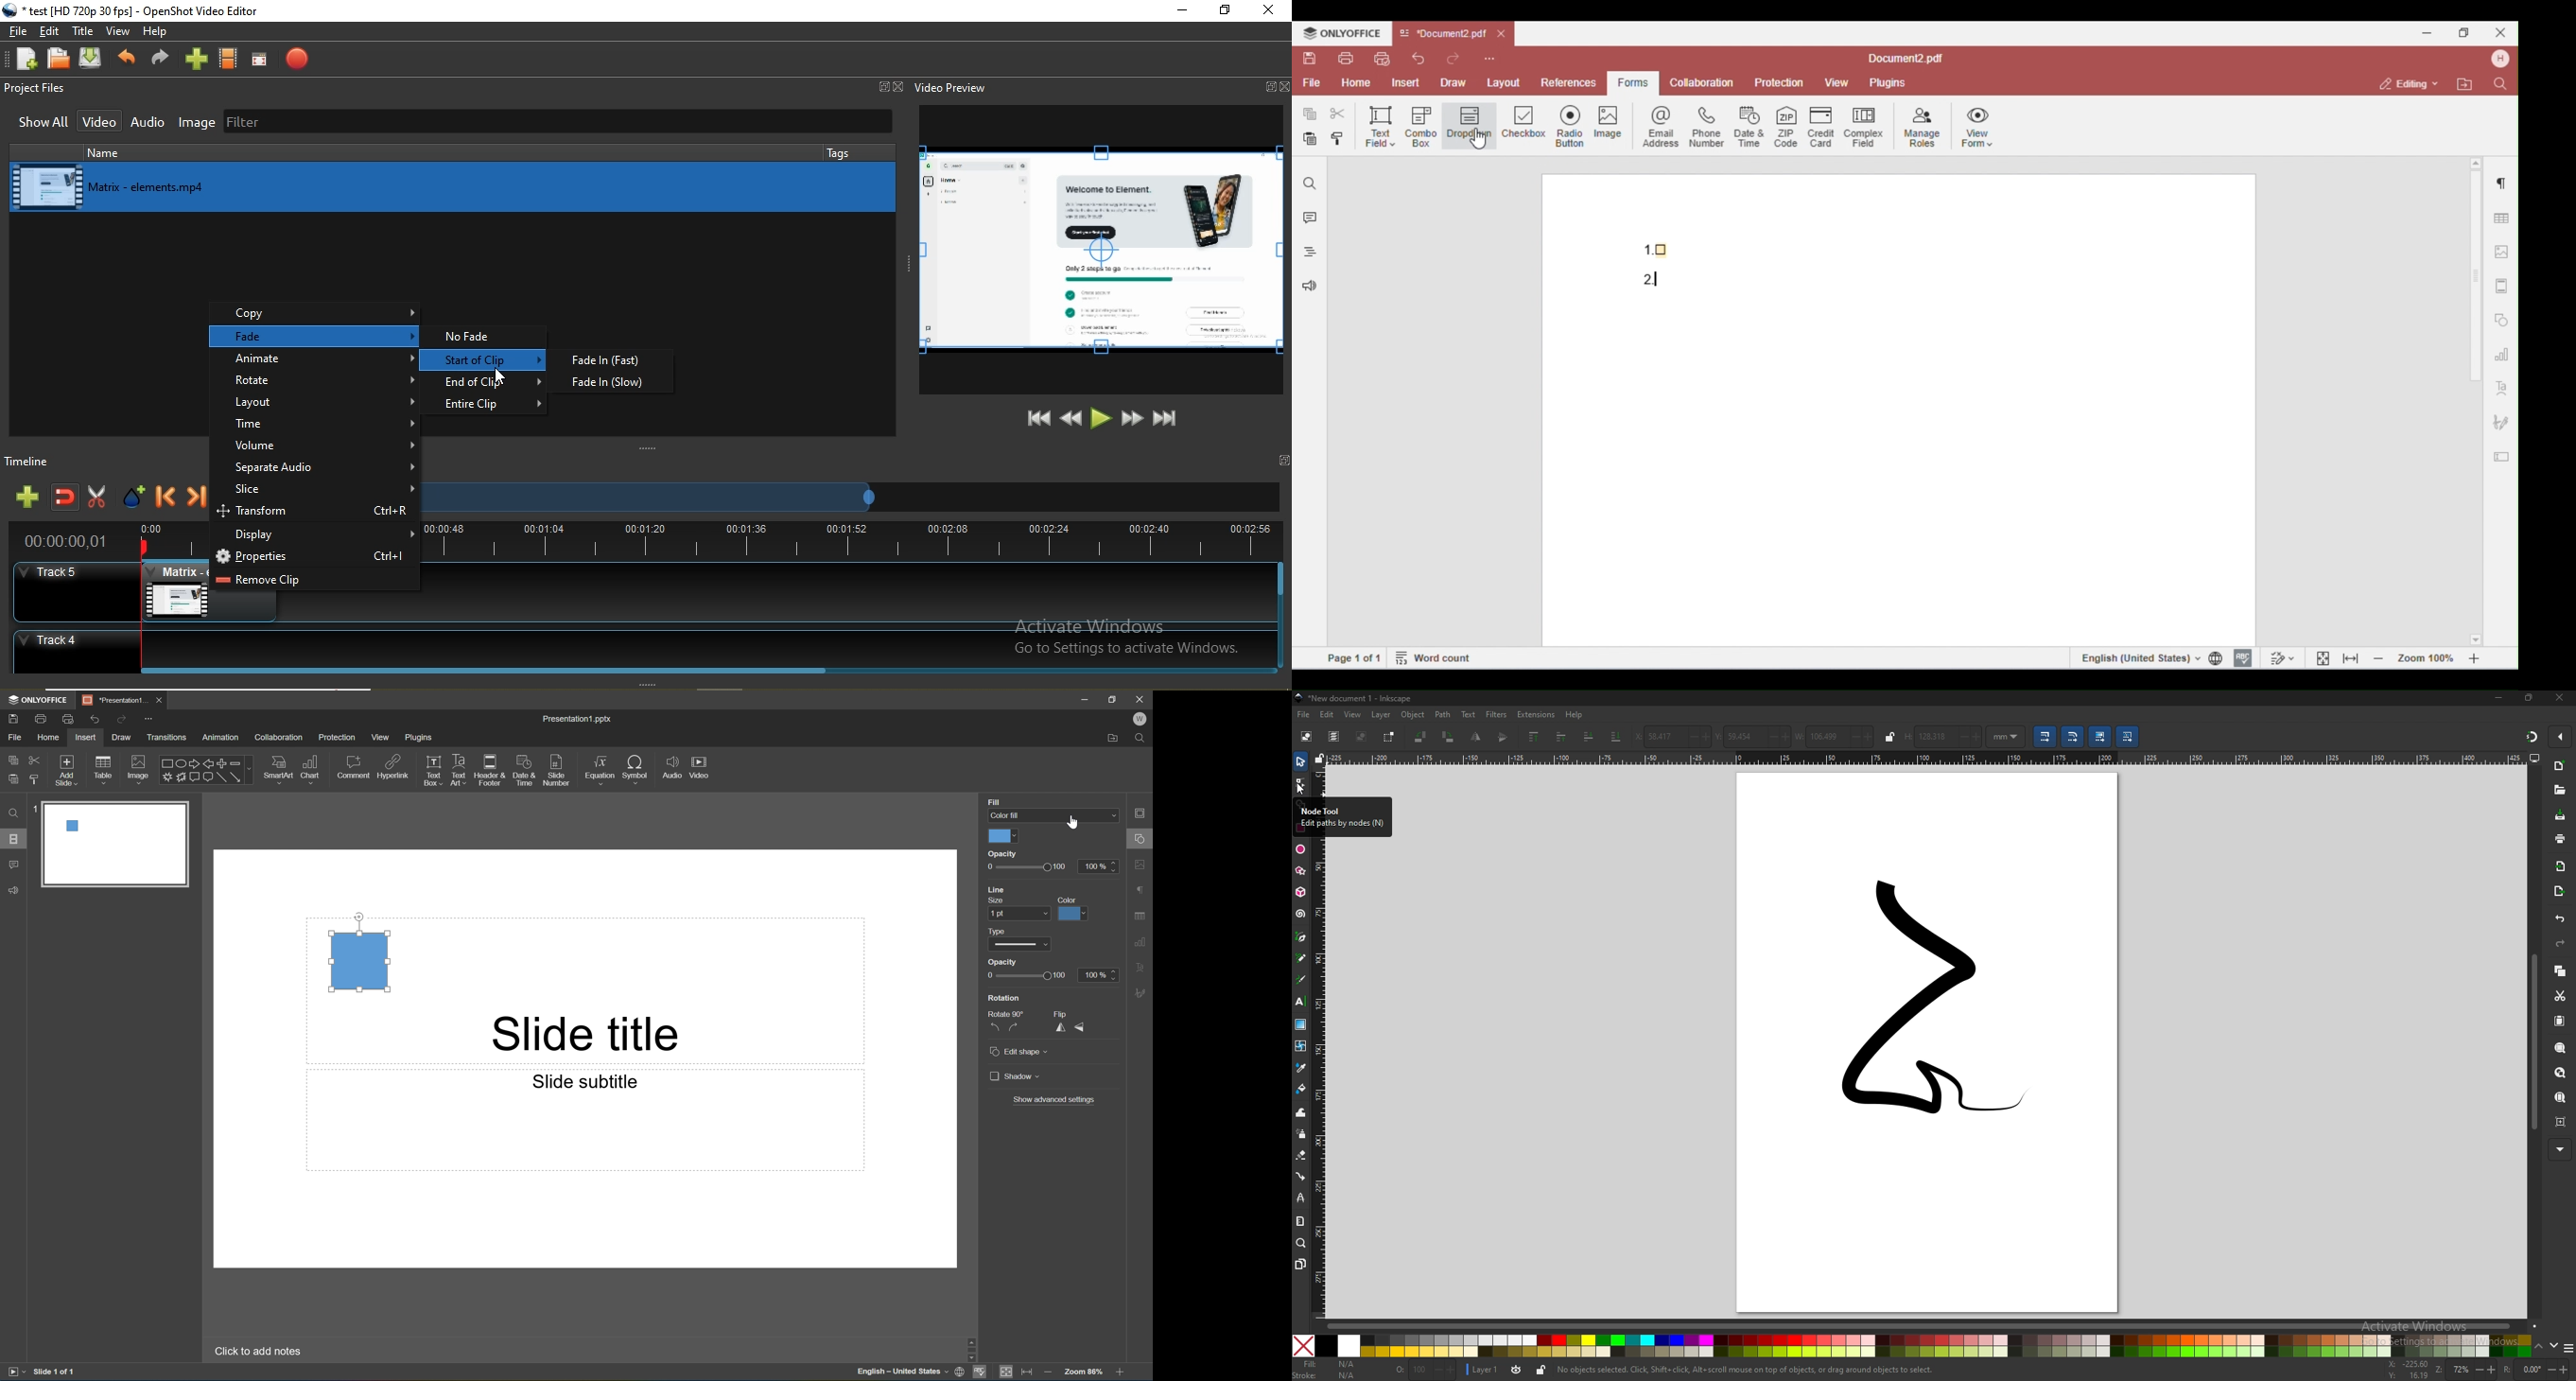  I want to click on Close, so click(1144, 699).